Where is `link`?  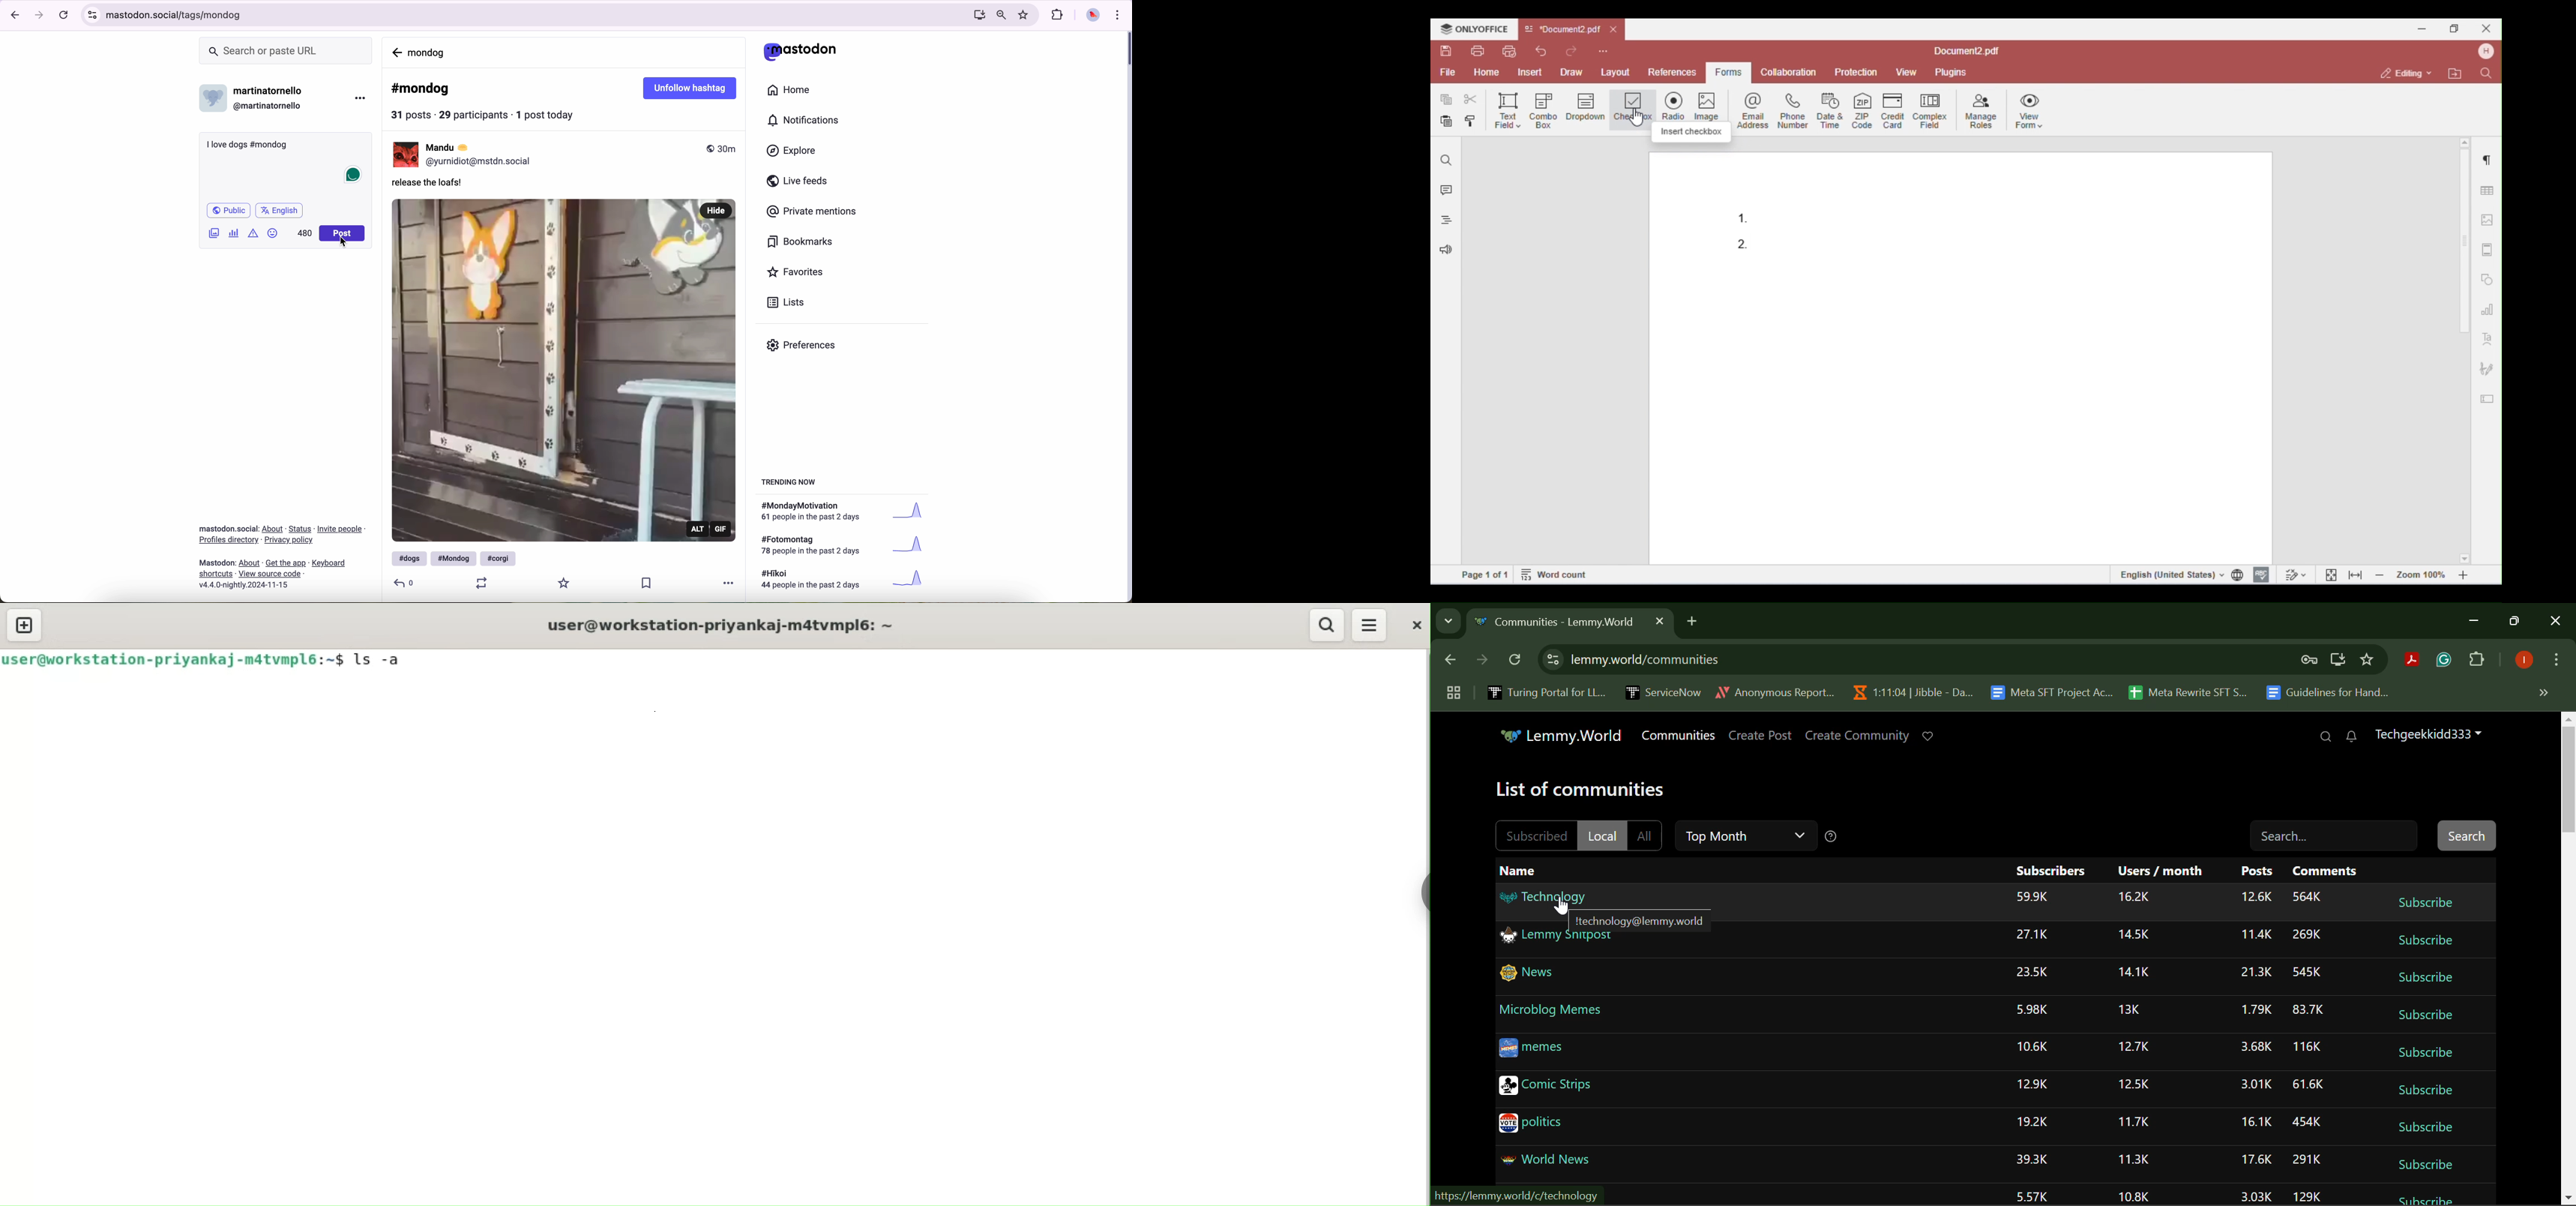
link is located at coordinates (340, 530).